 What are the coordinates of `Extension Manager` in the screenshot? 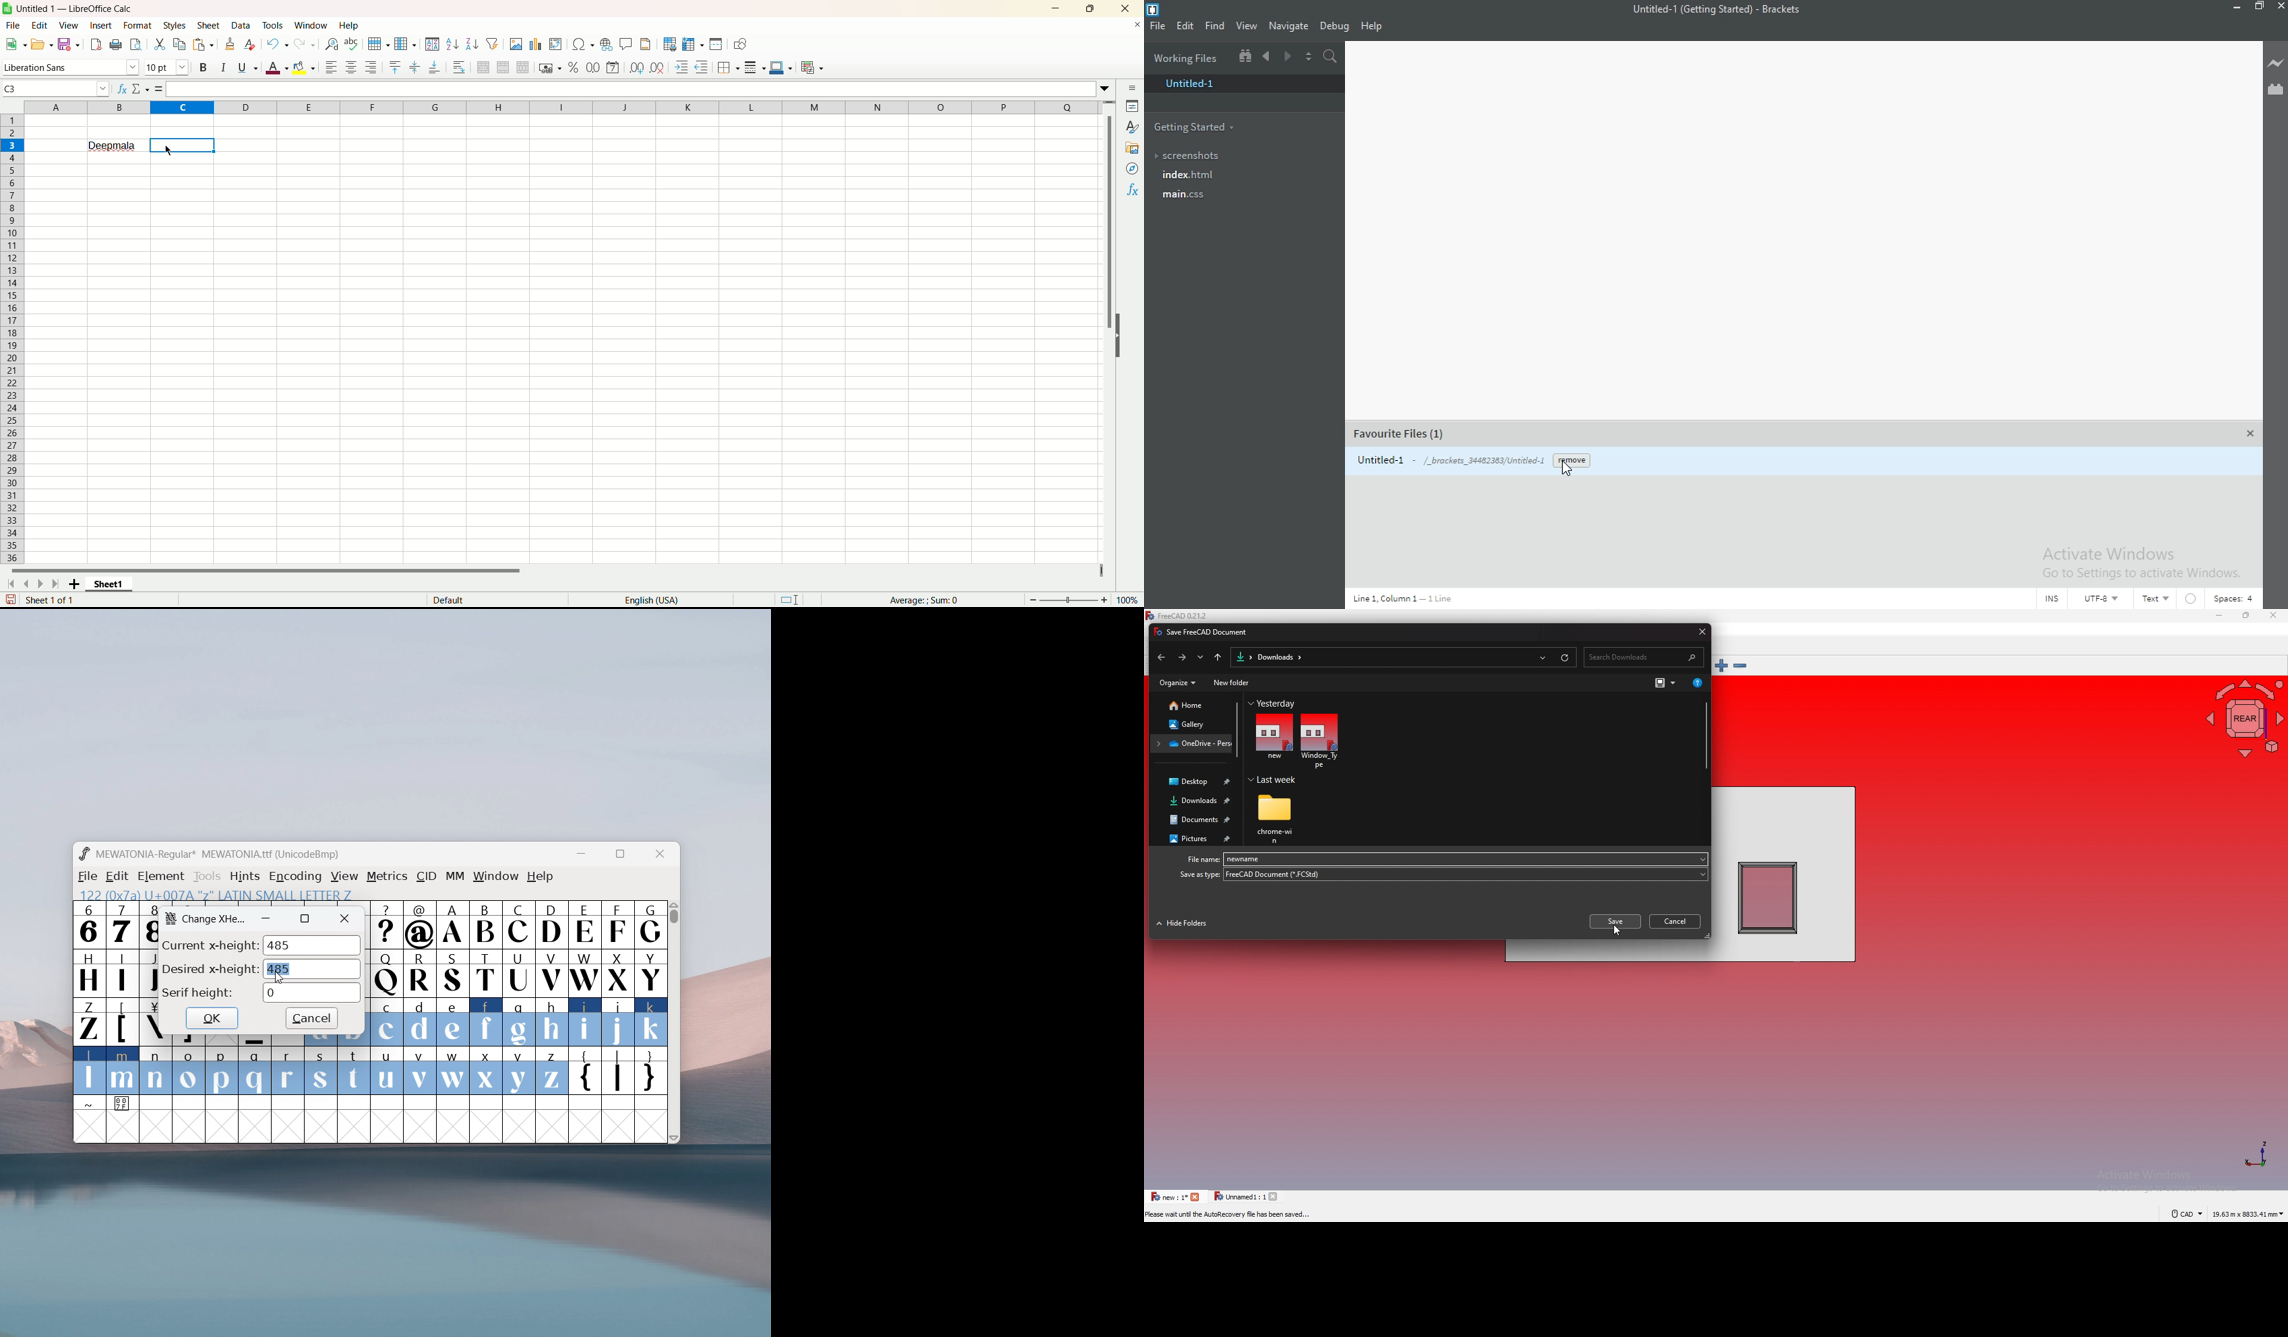 It's located at (2274, 90).